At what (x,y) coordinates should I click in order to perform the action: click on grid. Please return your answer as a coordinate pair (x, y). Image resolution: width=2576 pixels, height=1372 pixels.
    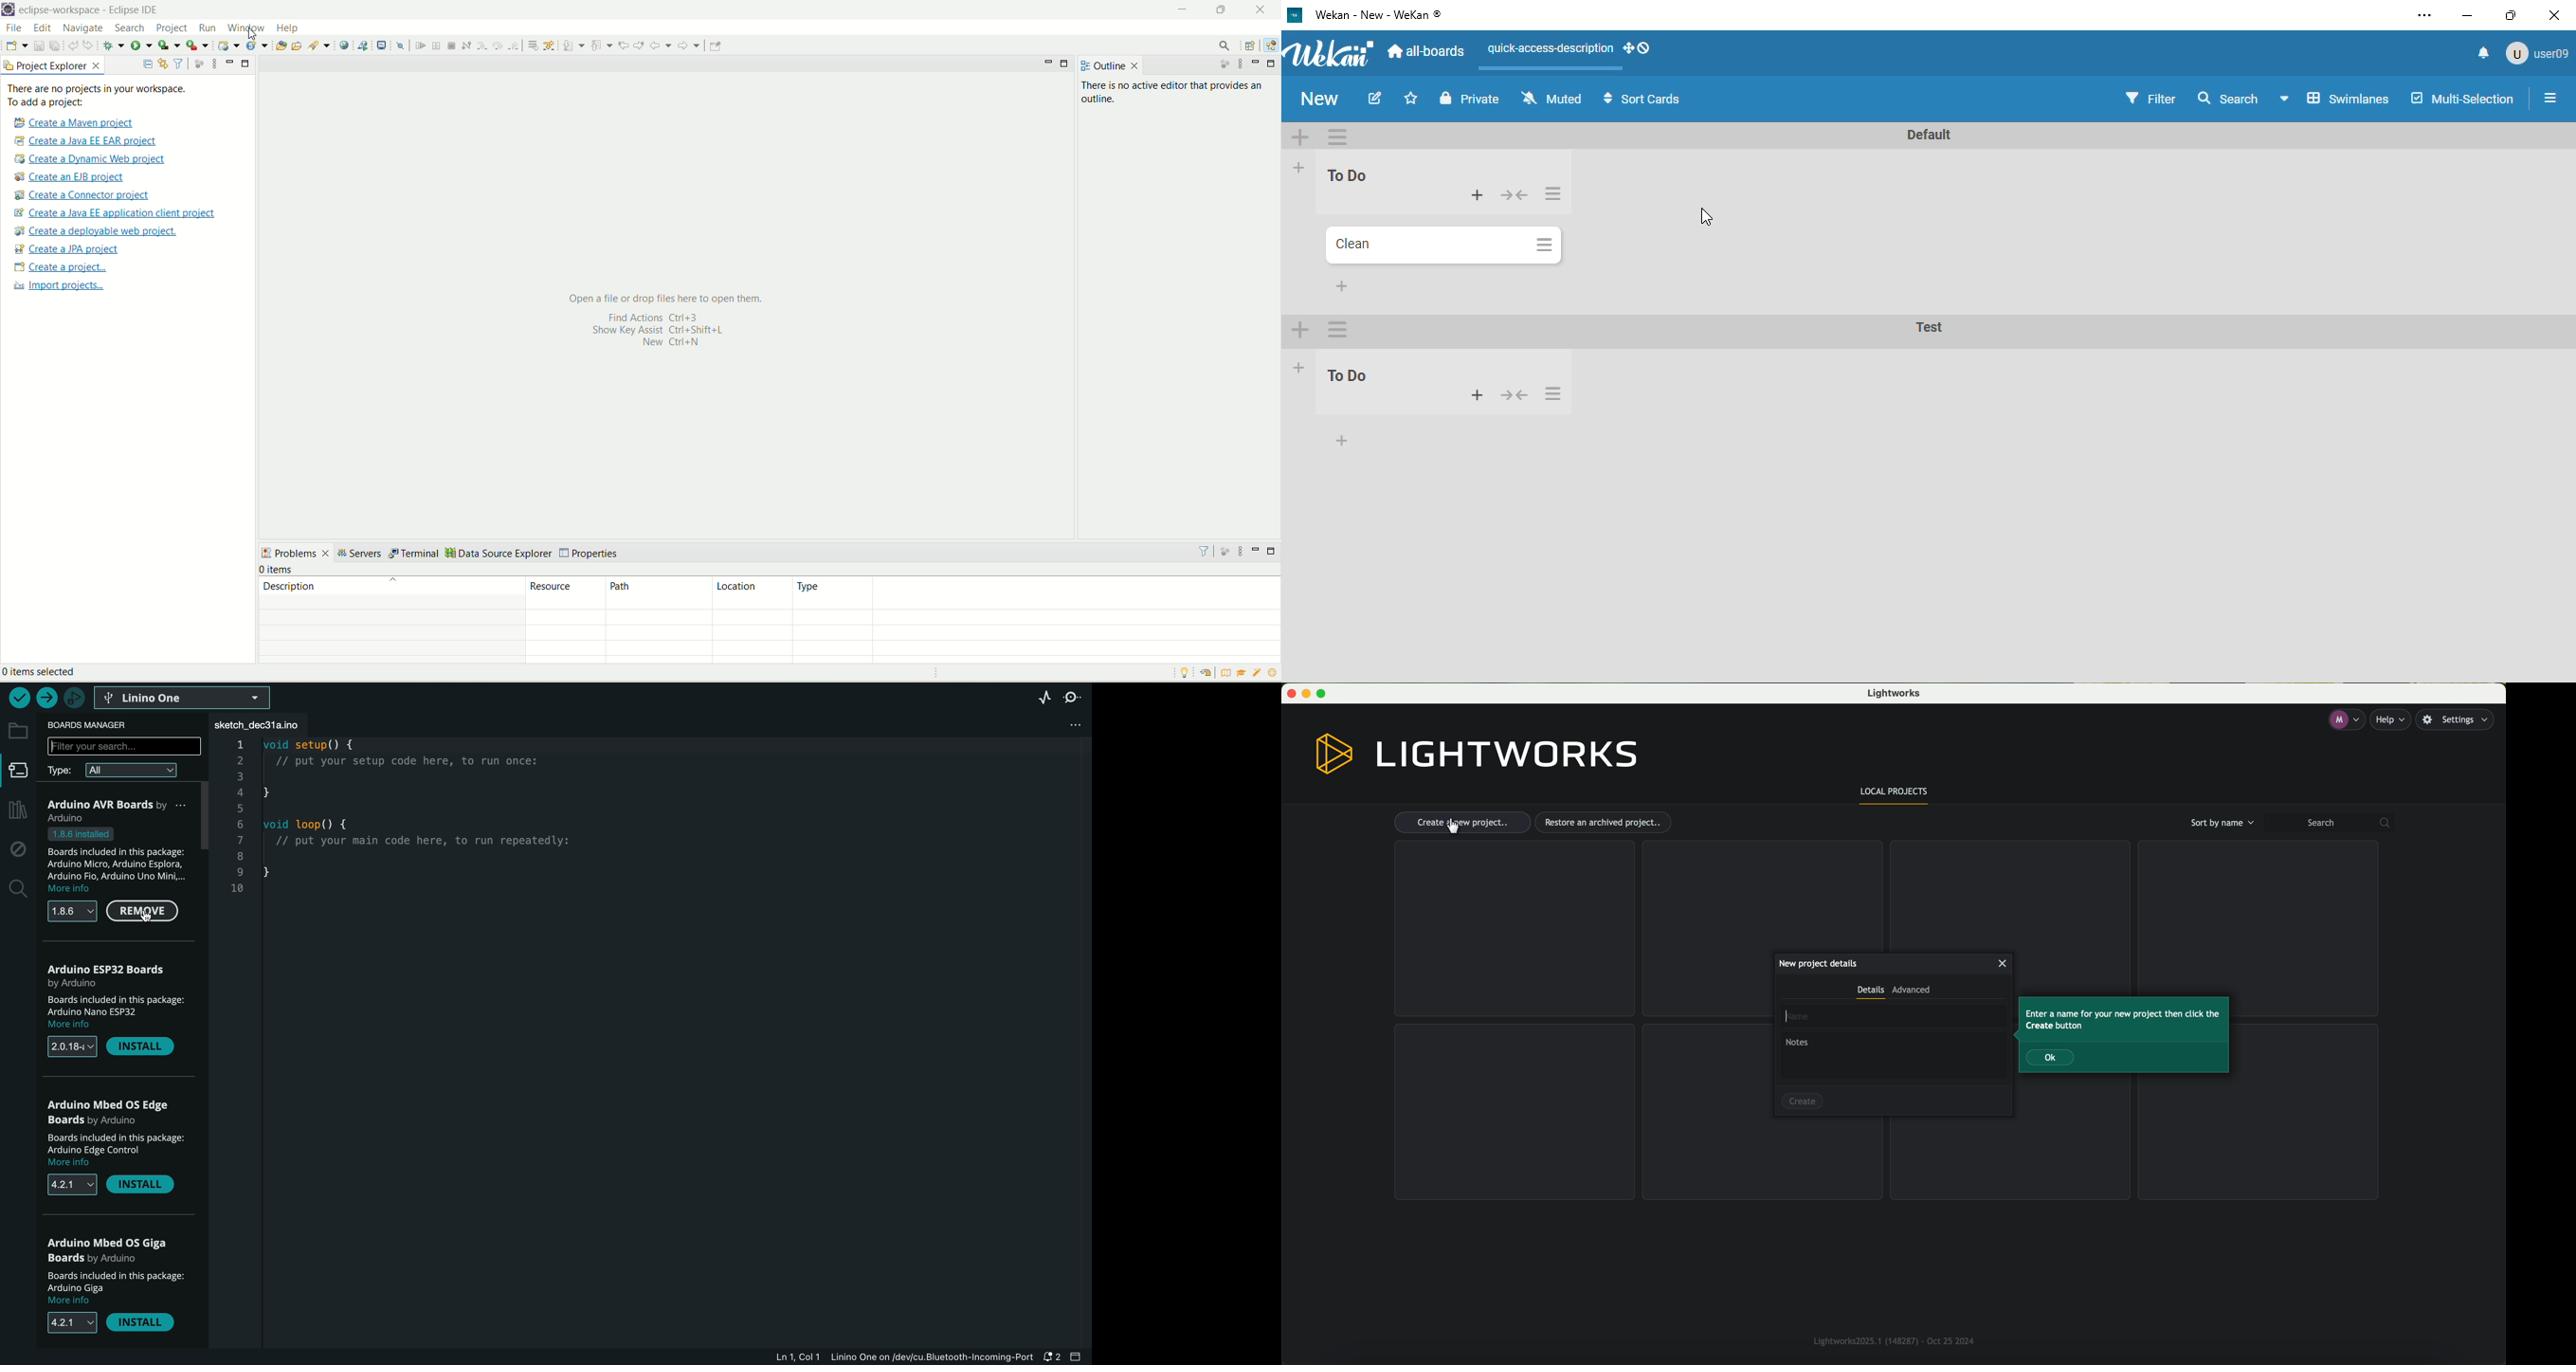
    Looking at the image, I should click on (2260, 1139).